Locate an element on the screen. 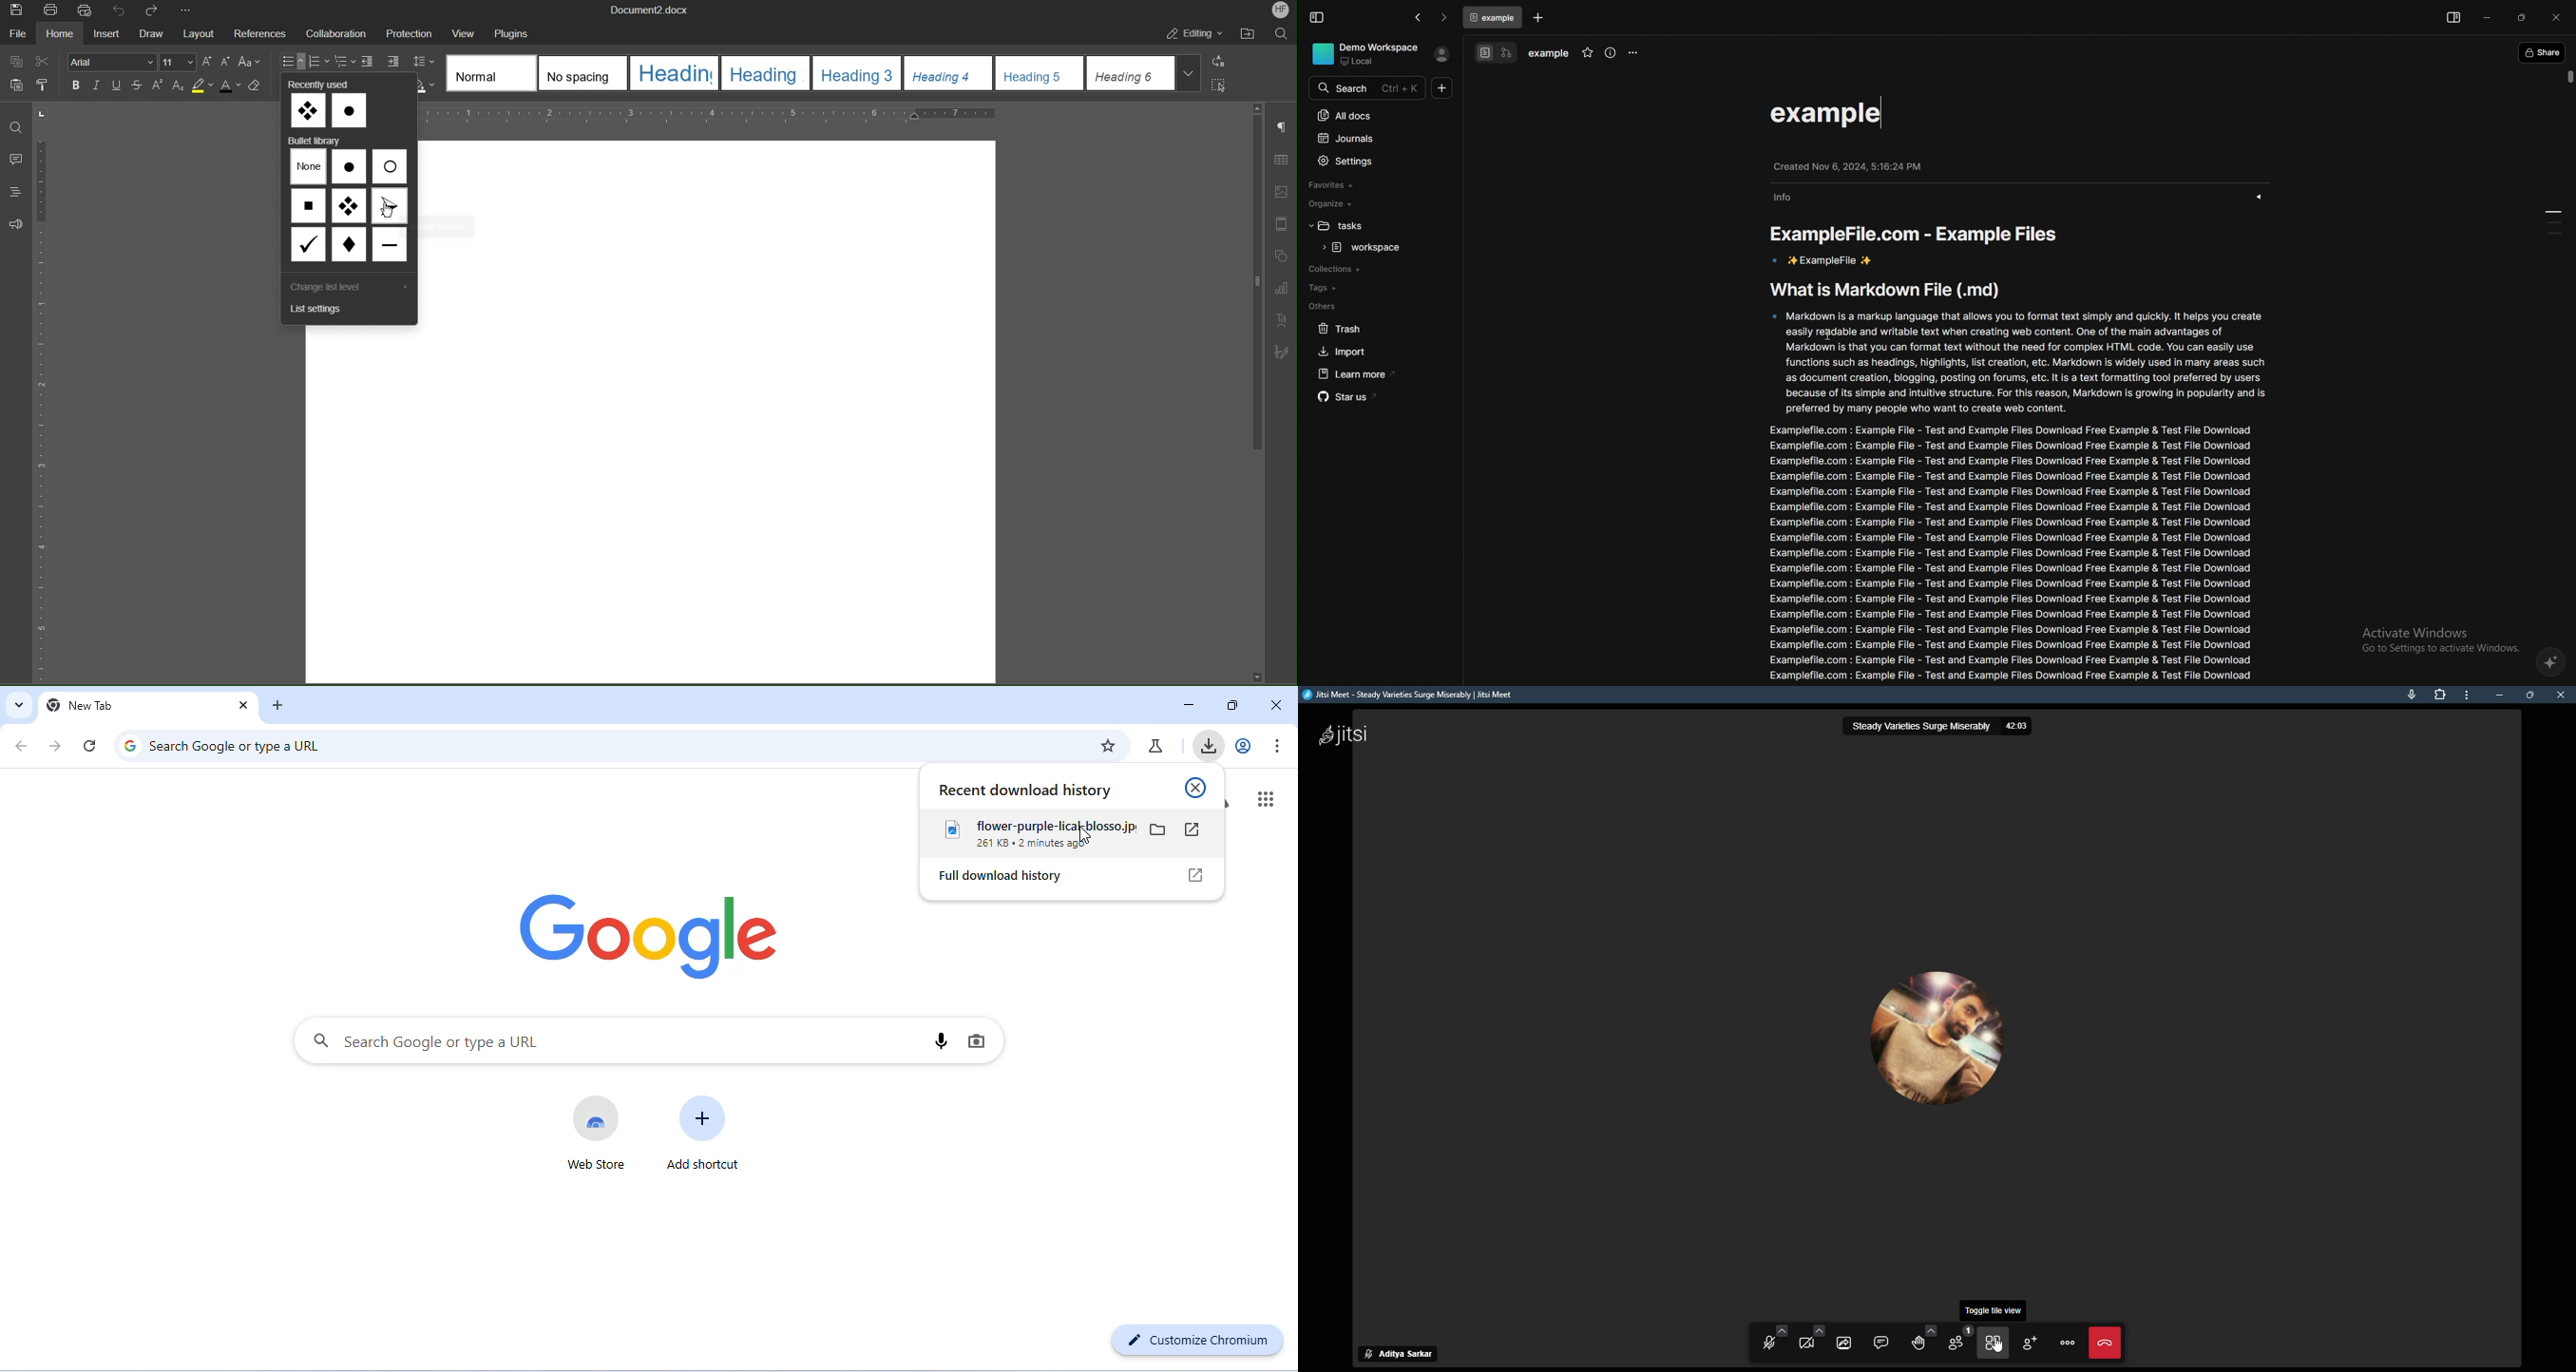 This screenshot has height=1372, width=2576. voice search is located at coordinates (939, 1041).